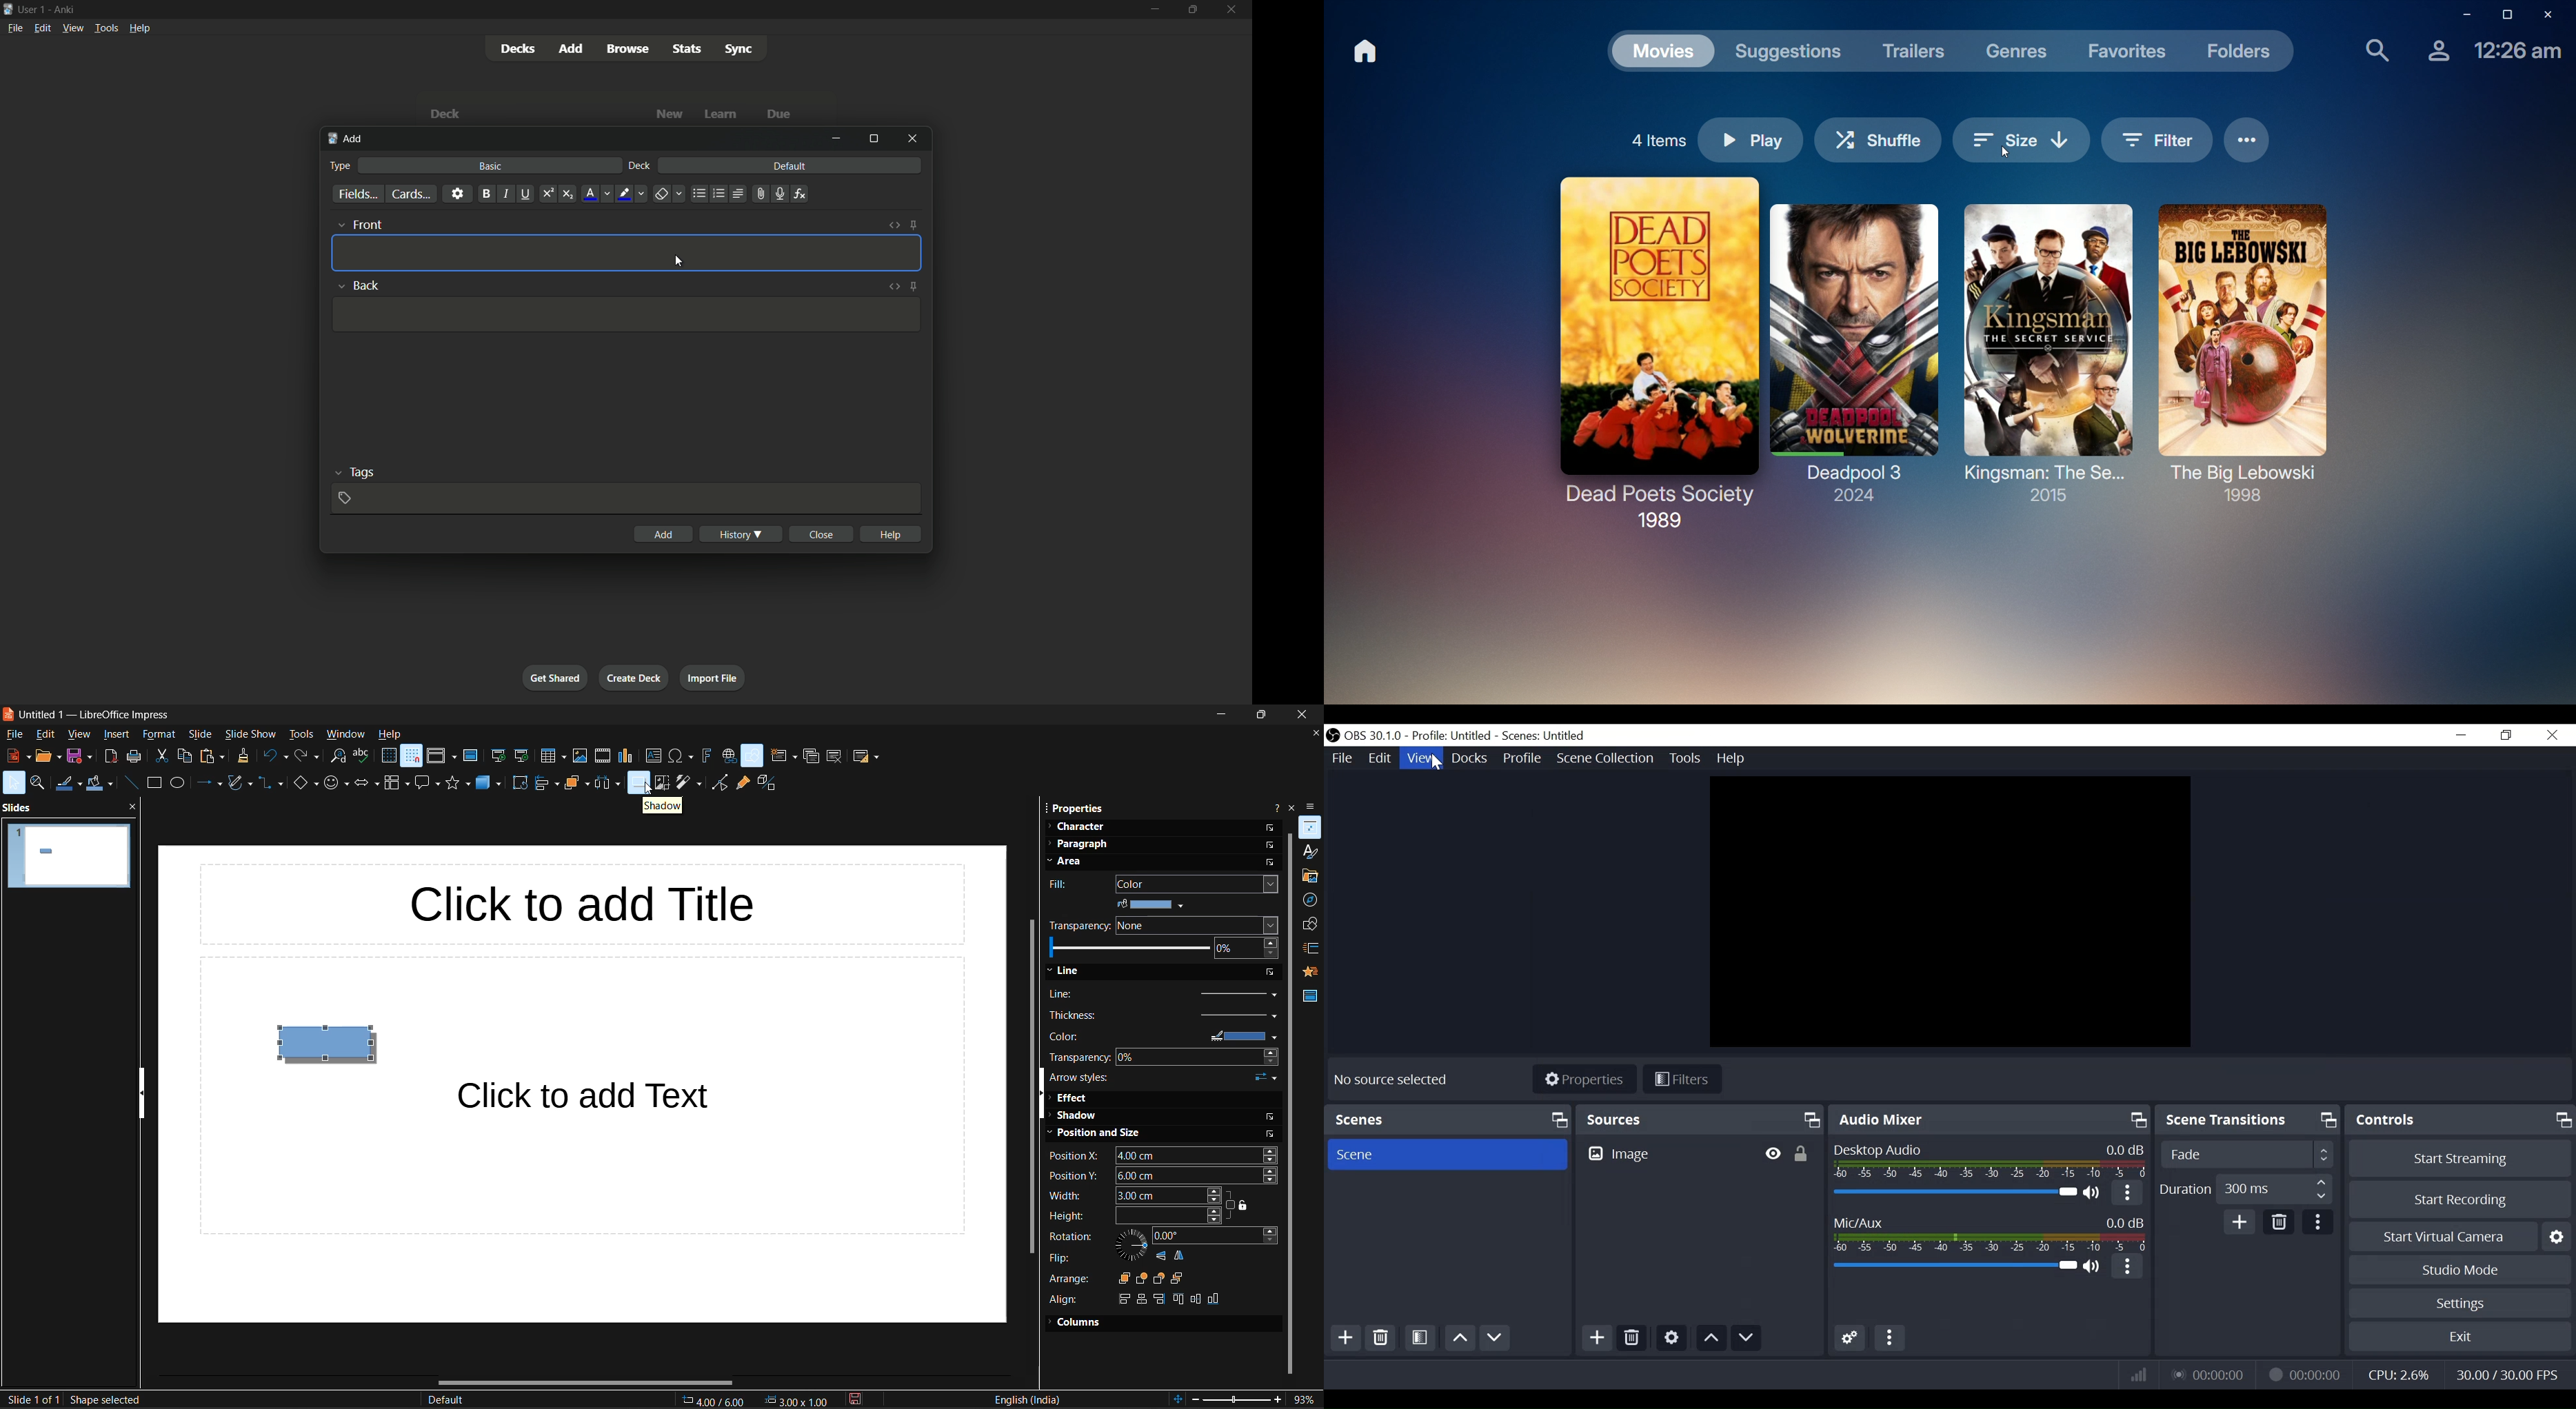  I want to click on more options, so click(2316, 1224).